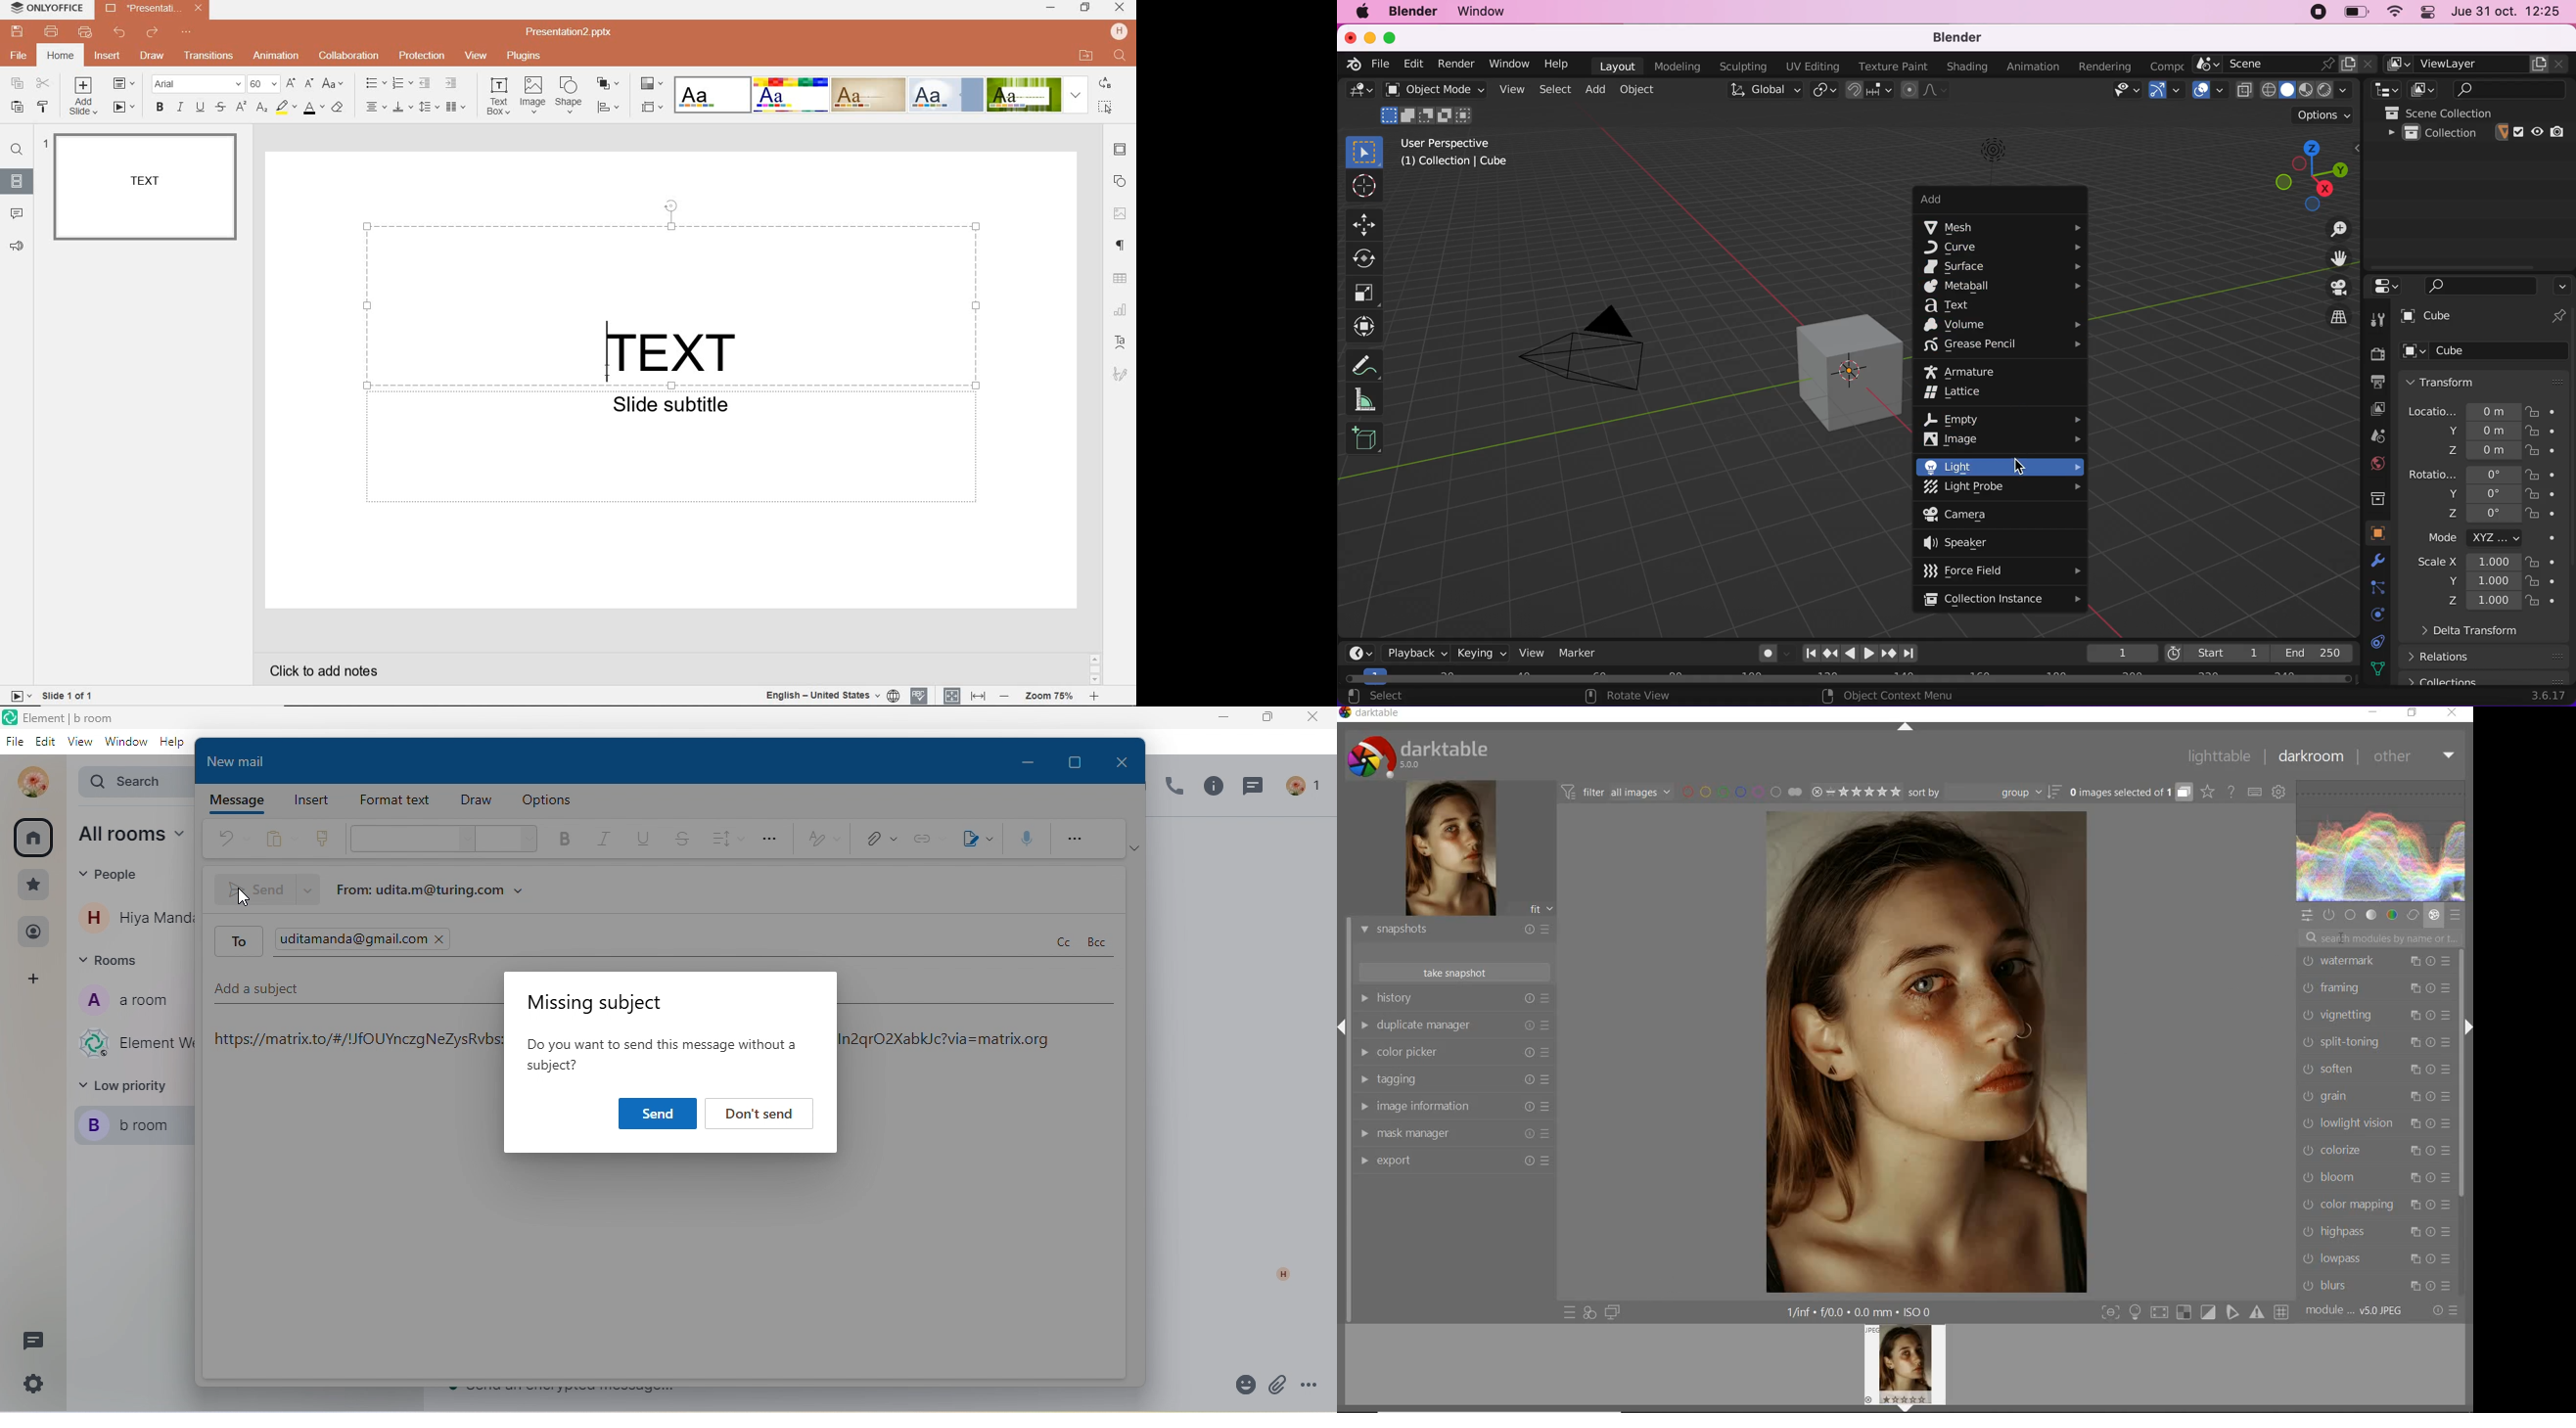 The width and height of the screenshot is (2576, 1428). I want to click on edit, so click(46, 744).